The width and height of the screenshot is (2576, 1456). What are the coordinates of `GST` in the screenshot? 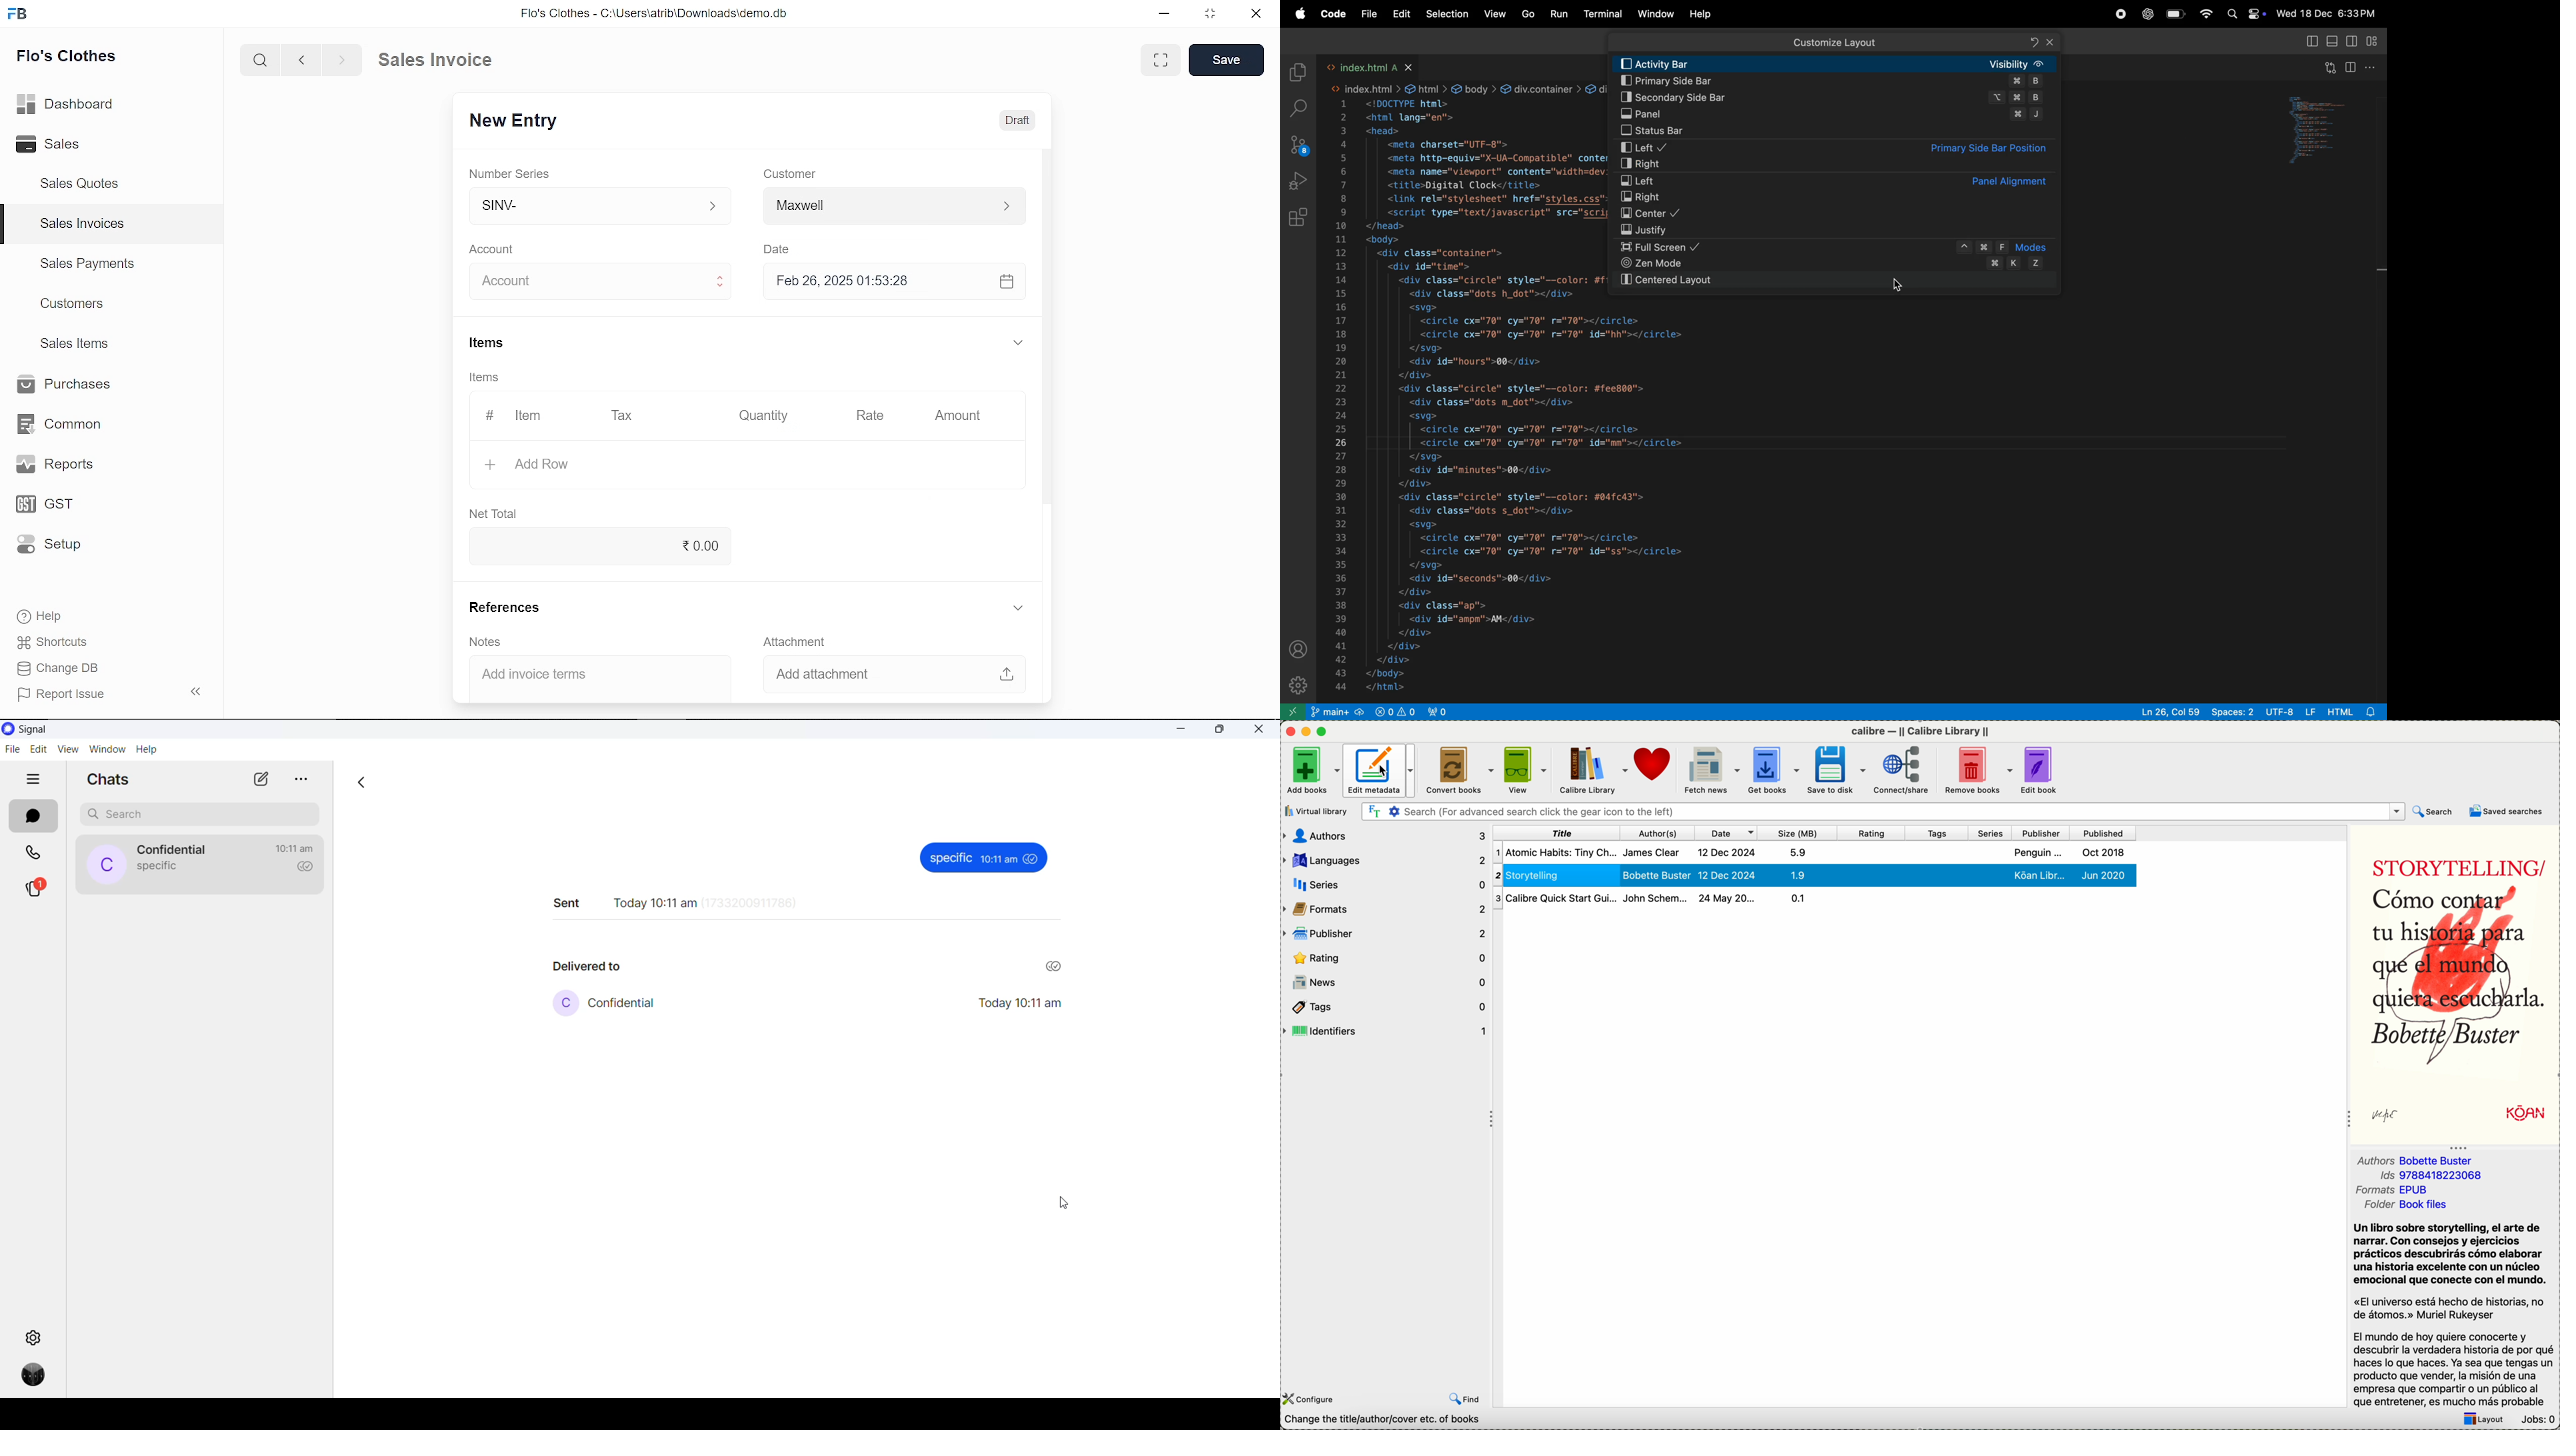 It's located at (62, 505).